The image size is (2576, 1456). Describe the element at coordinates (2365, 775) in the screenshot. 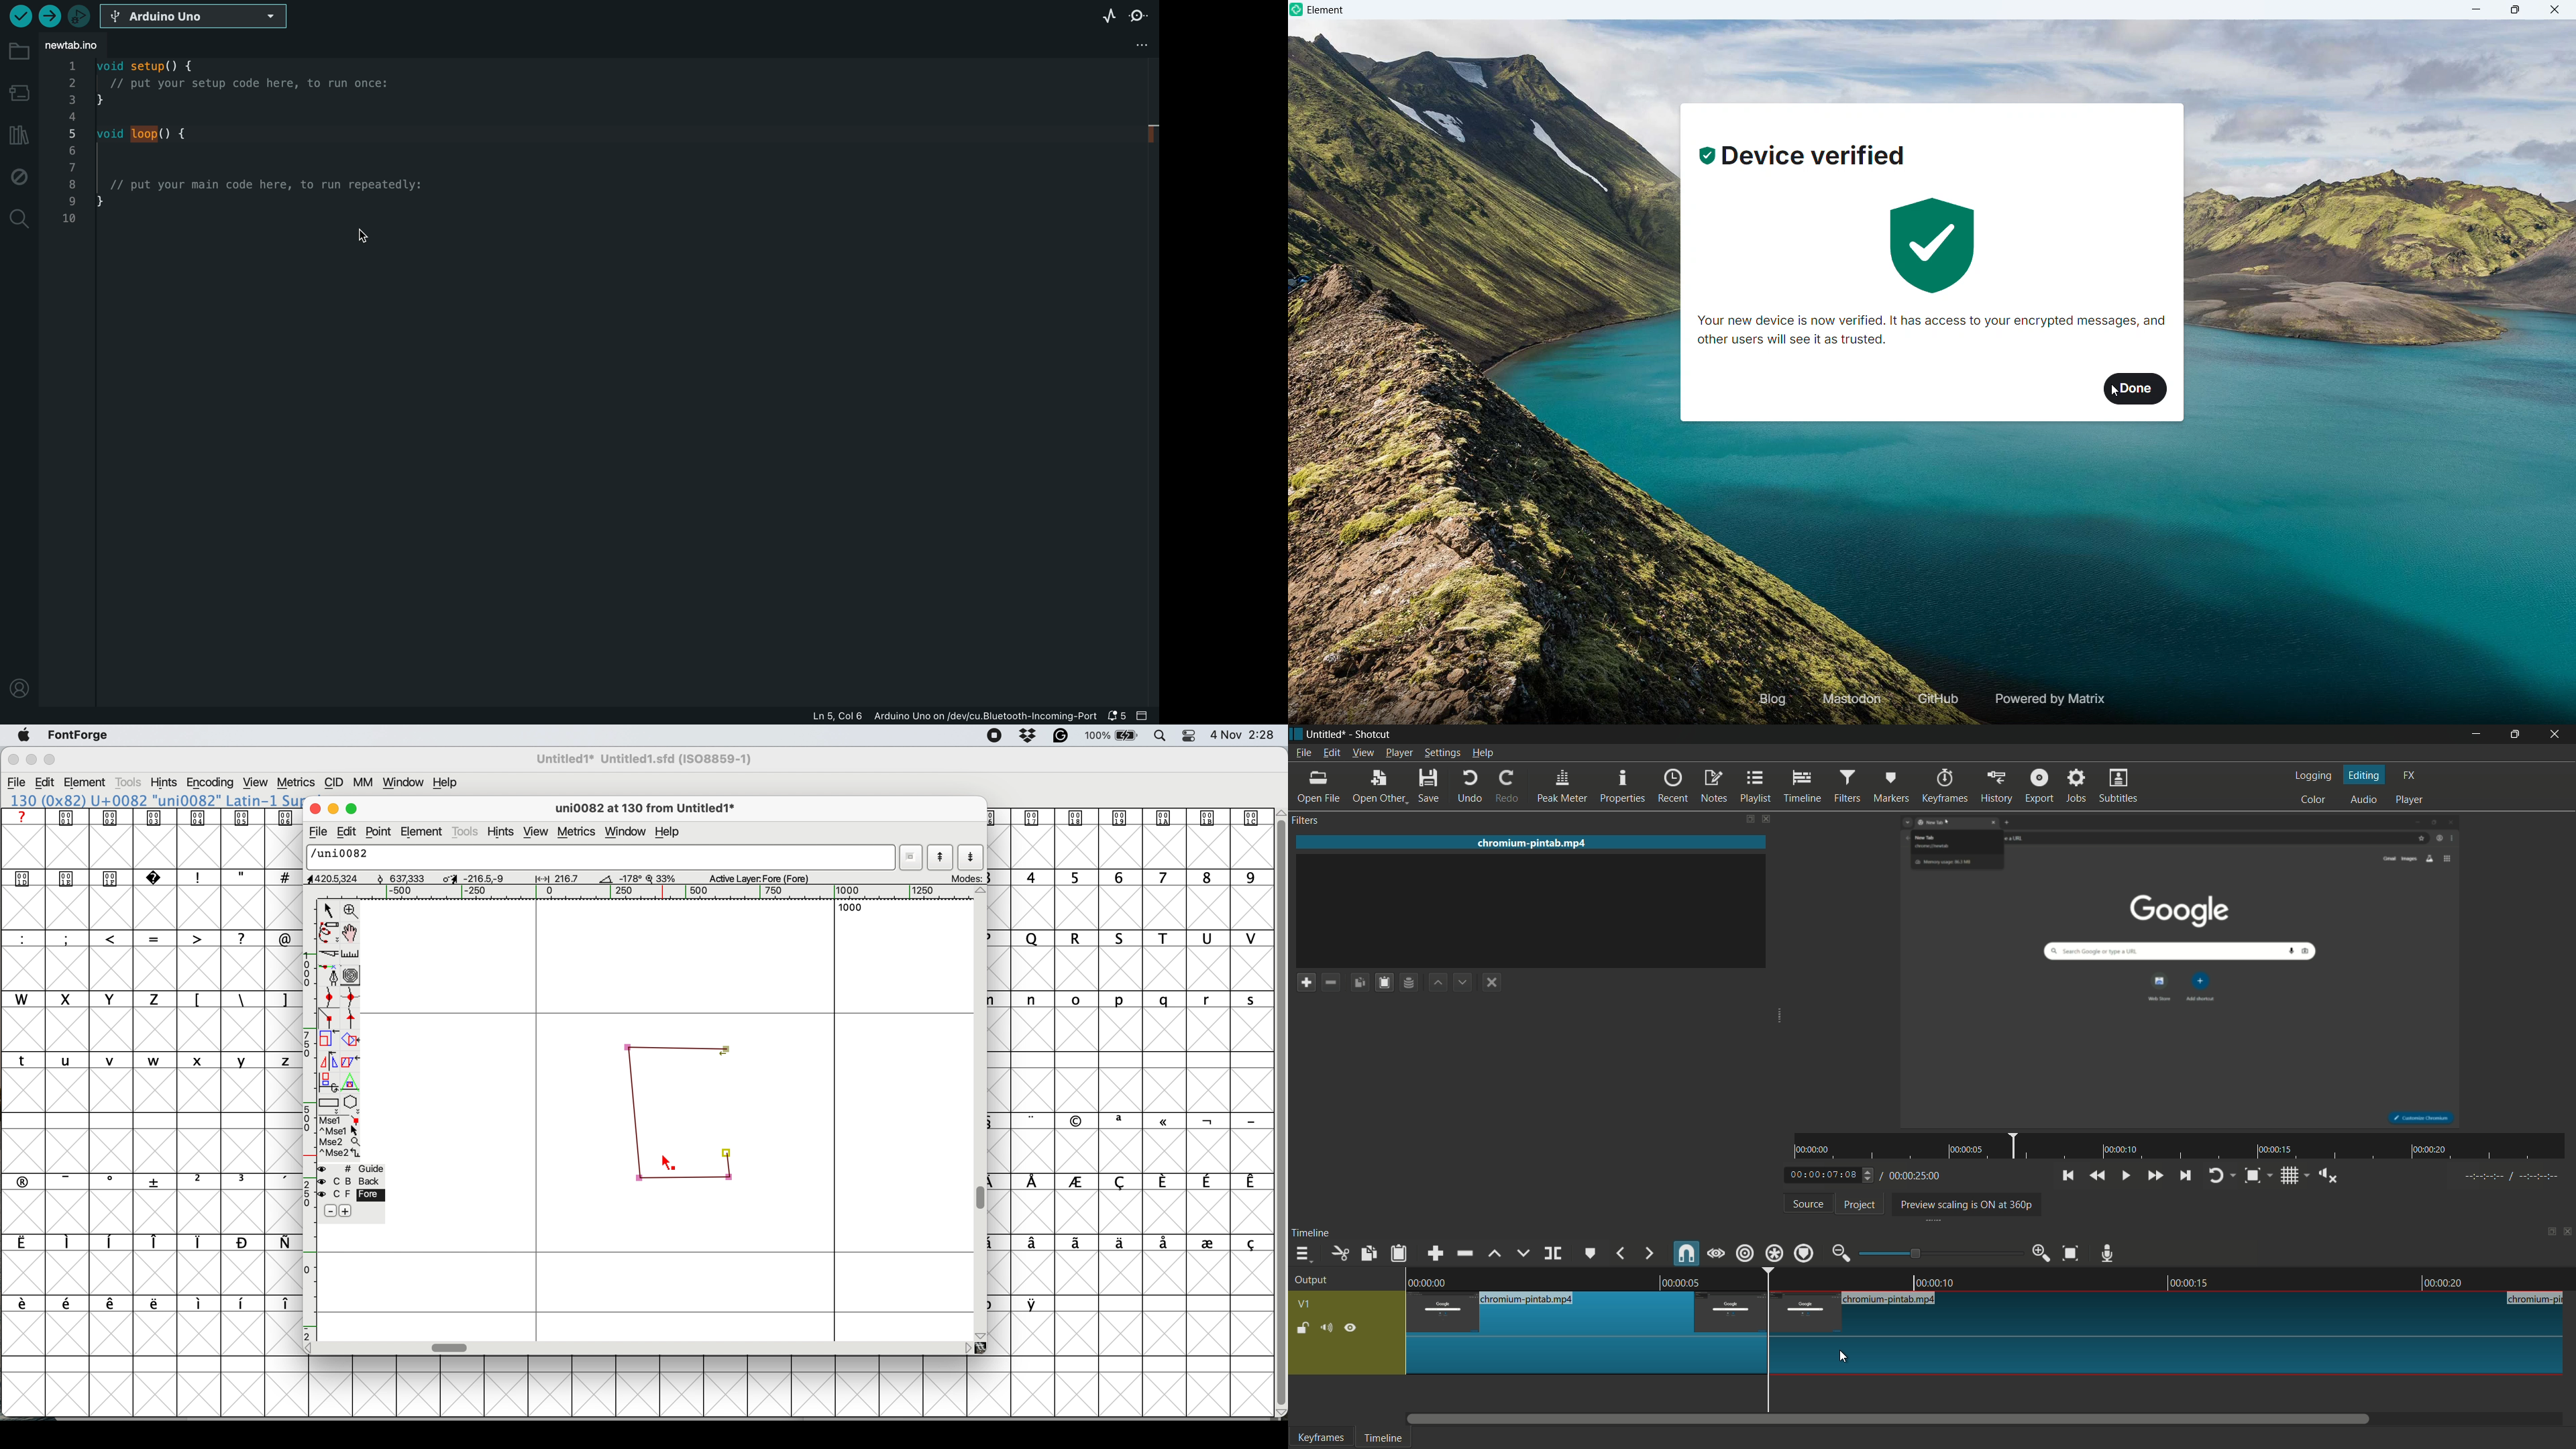

I see `editing` at that location.